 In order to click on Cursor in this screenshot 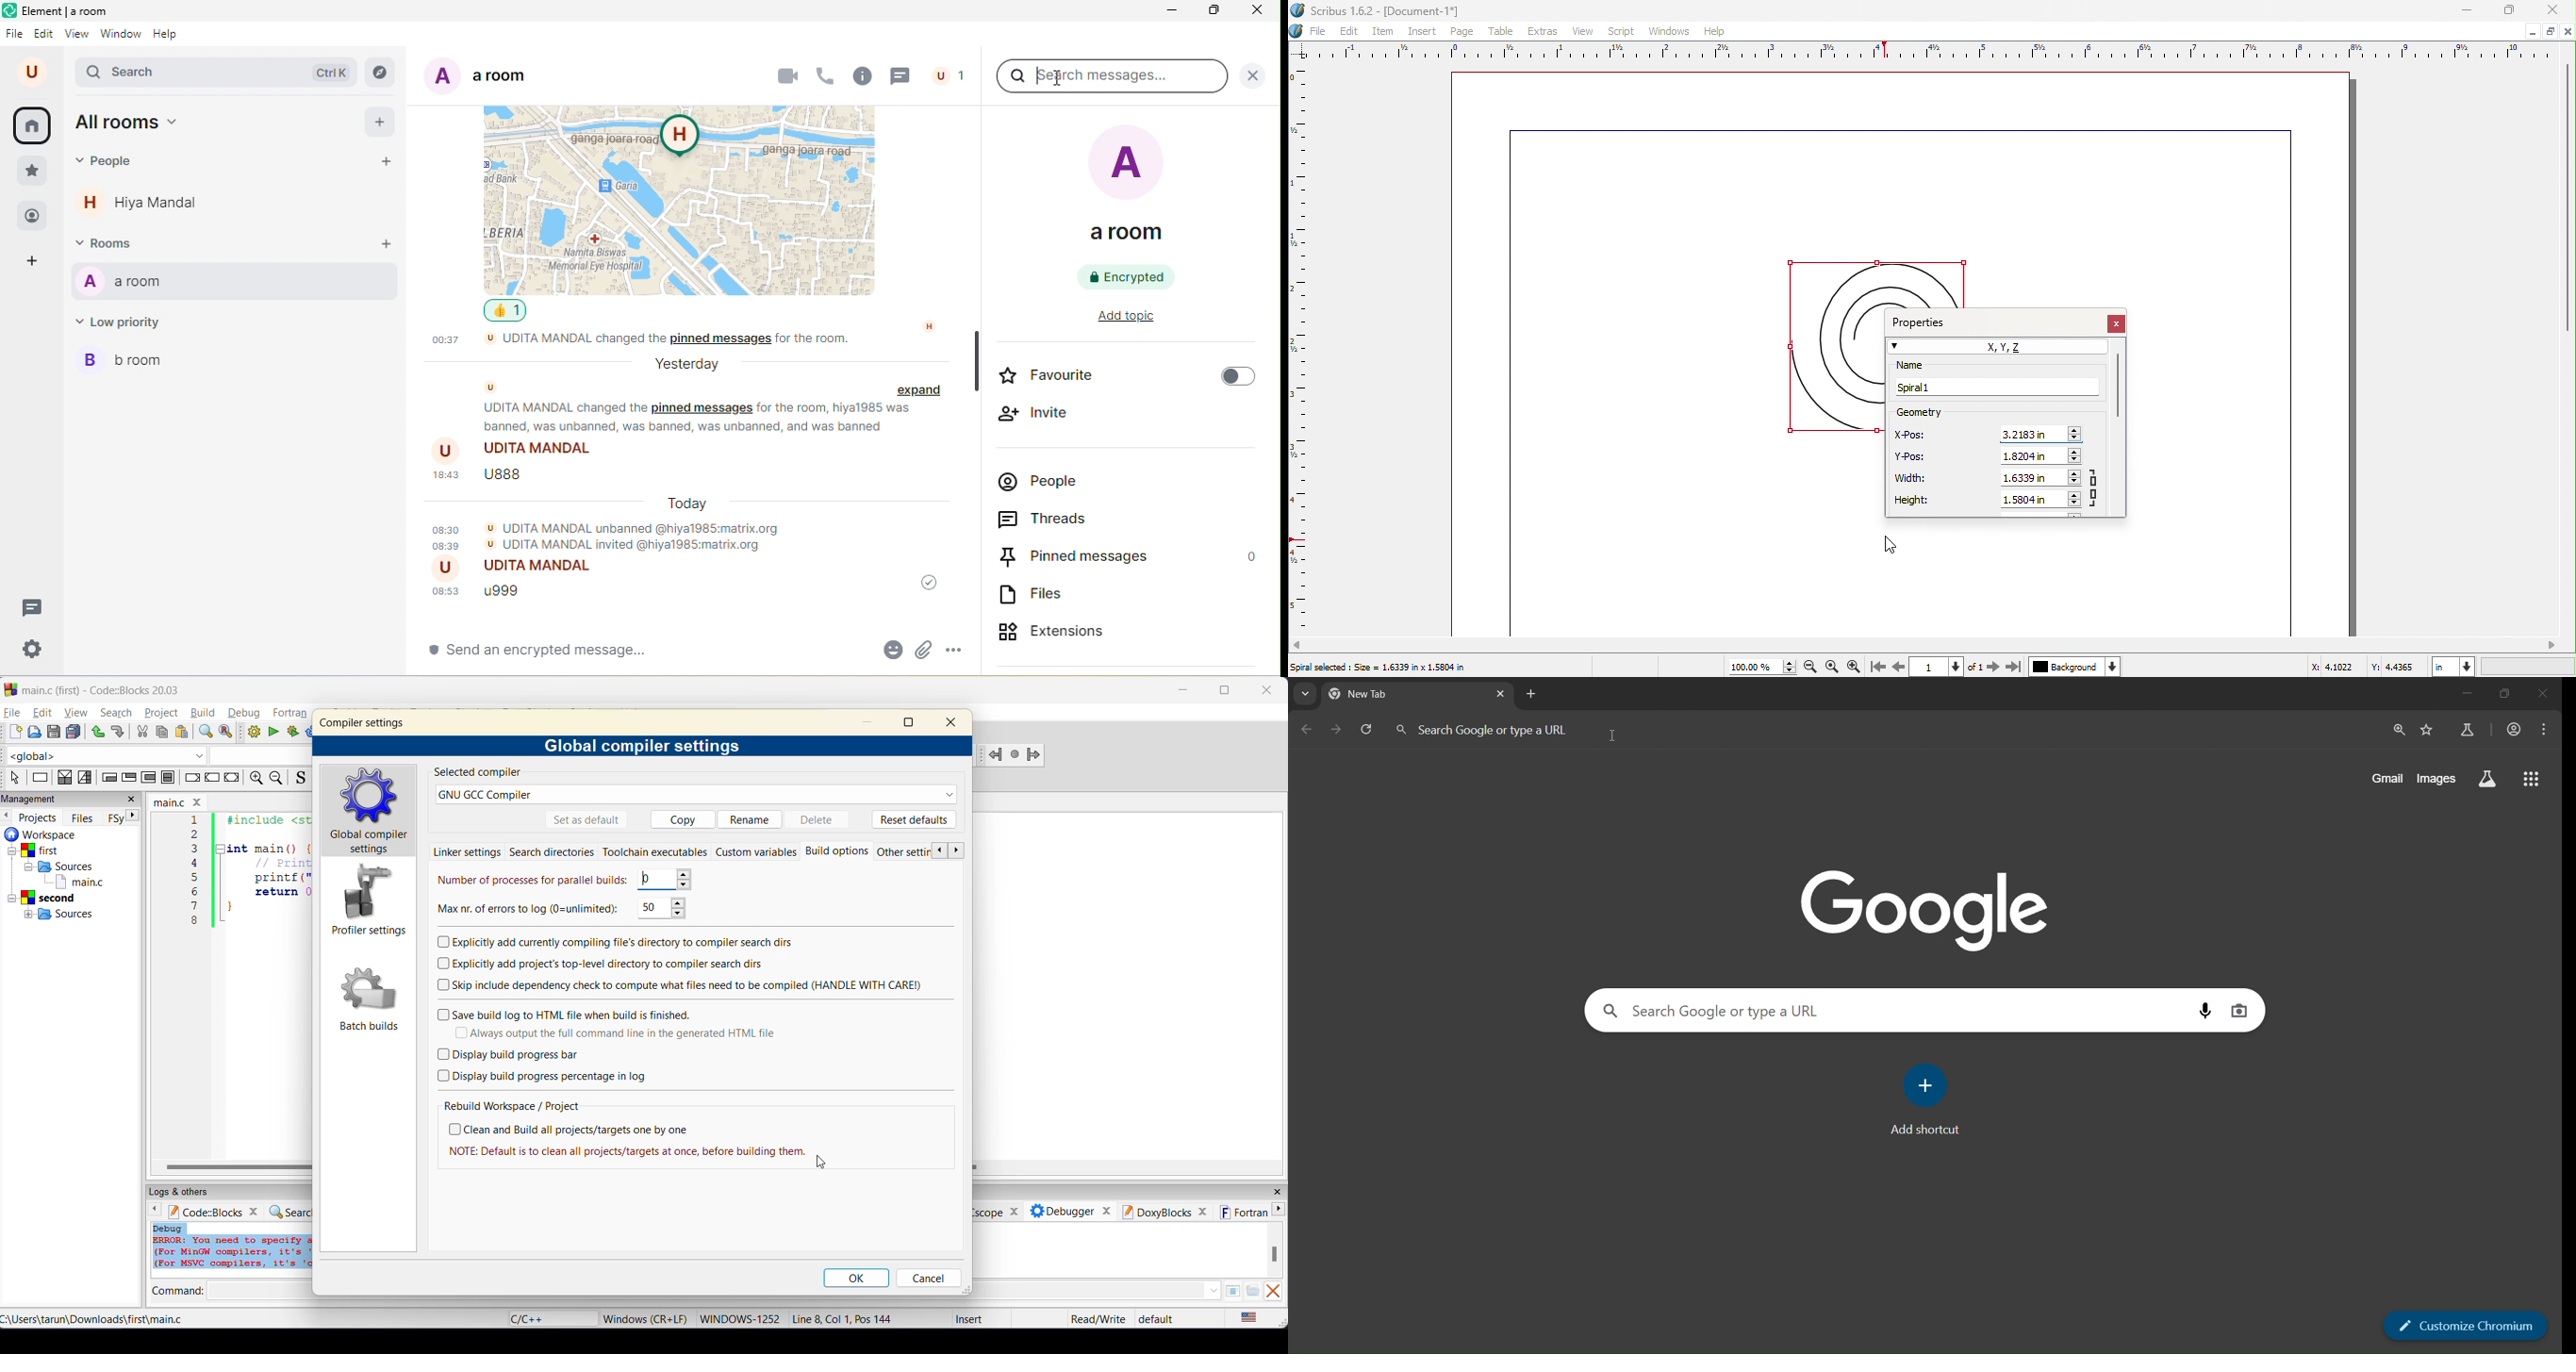, I will do `click(1891, 543)`.